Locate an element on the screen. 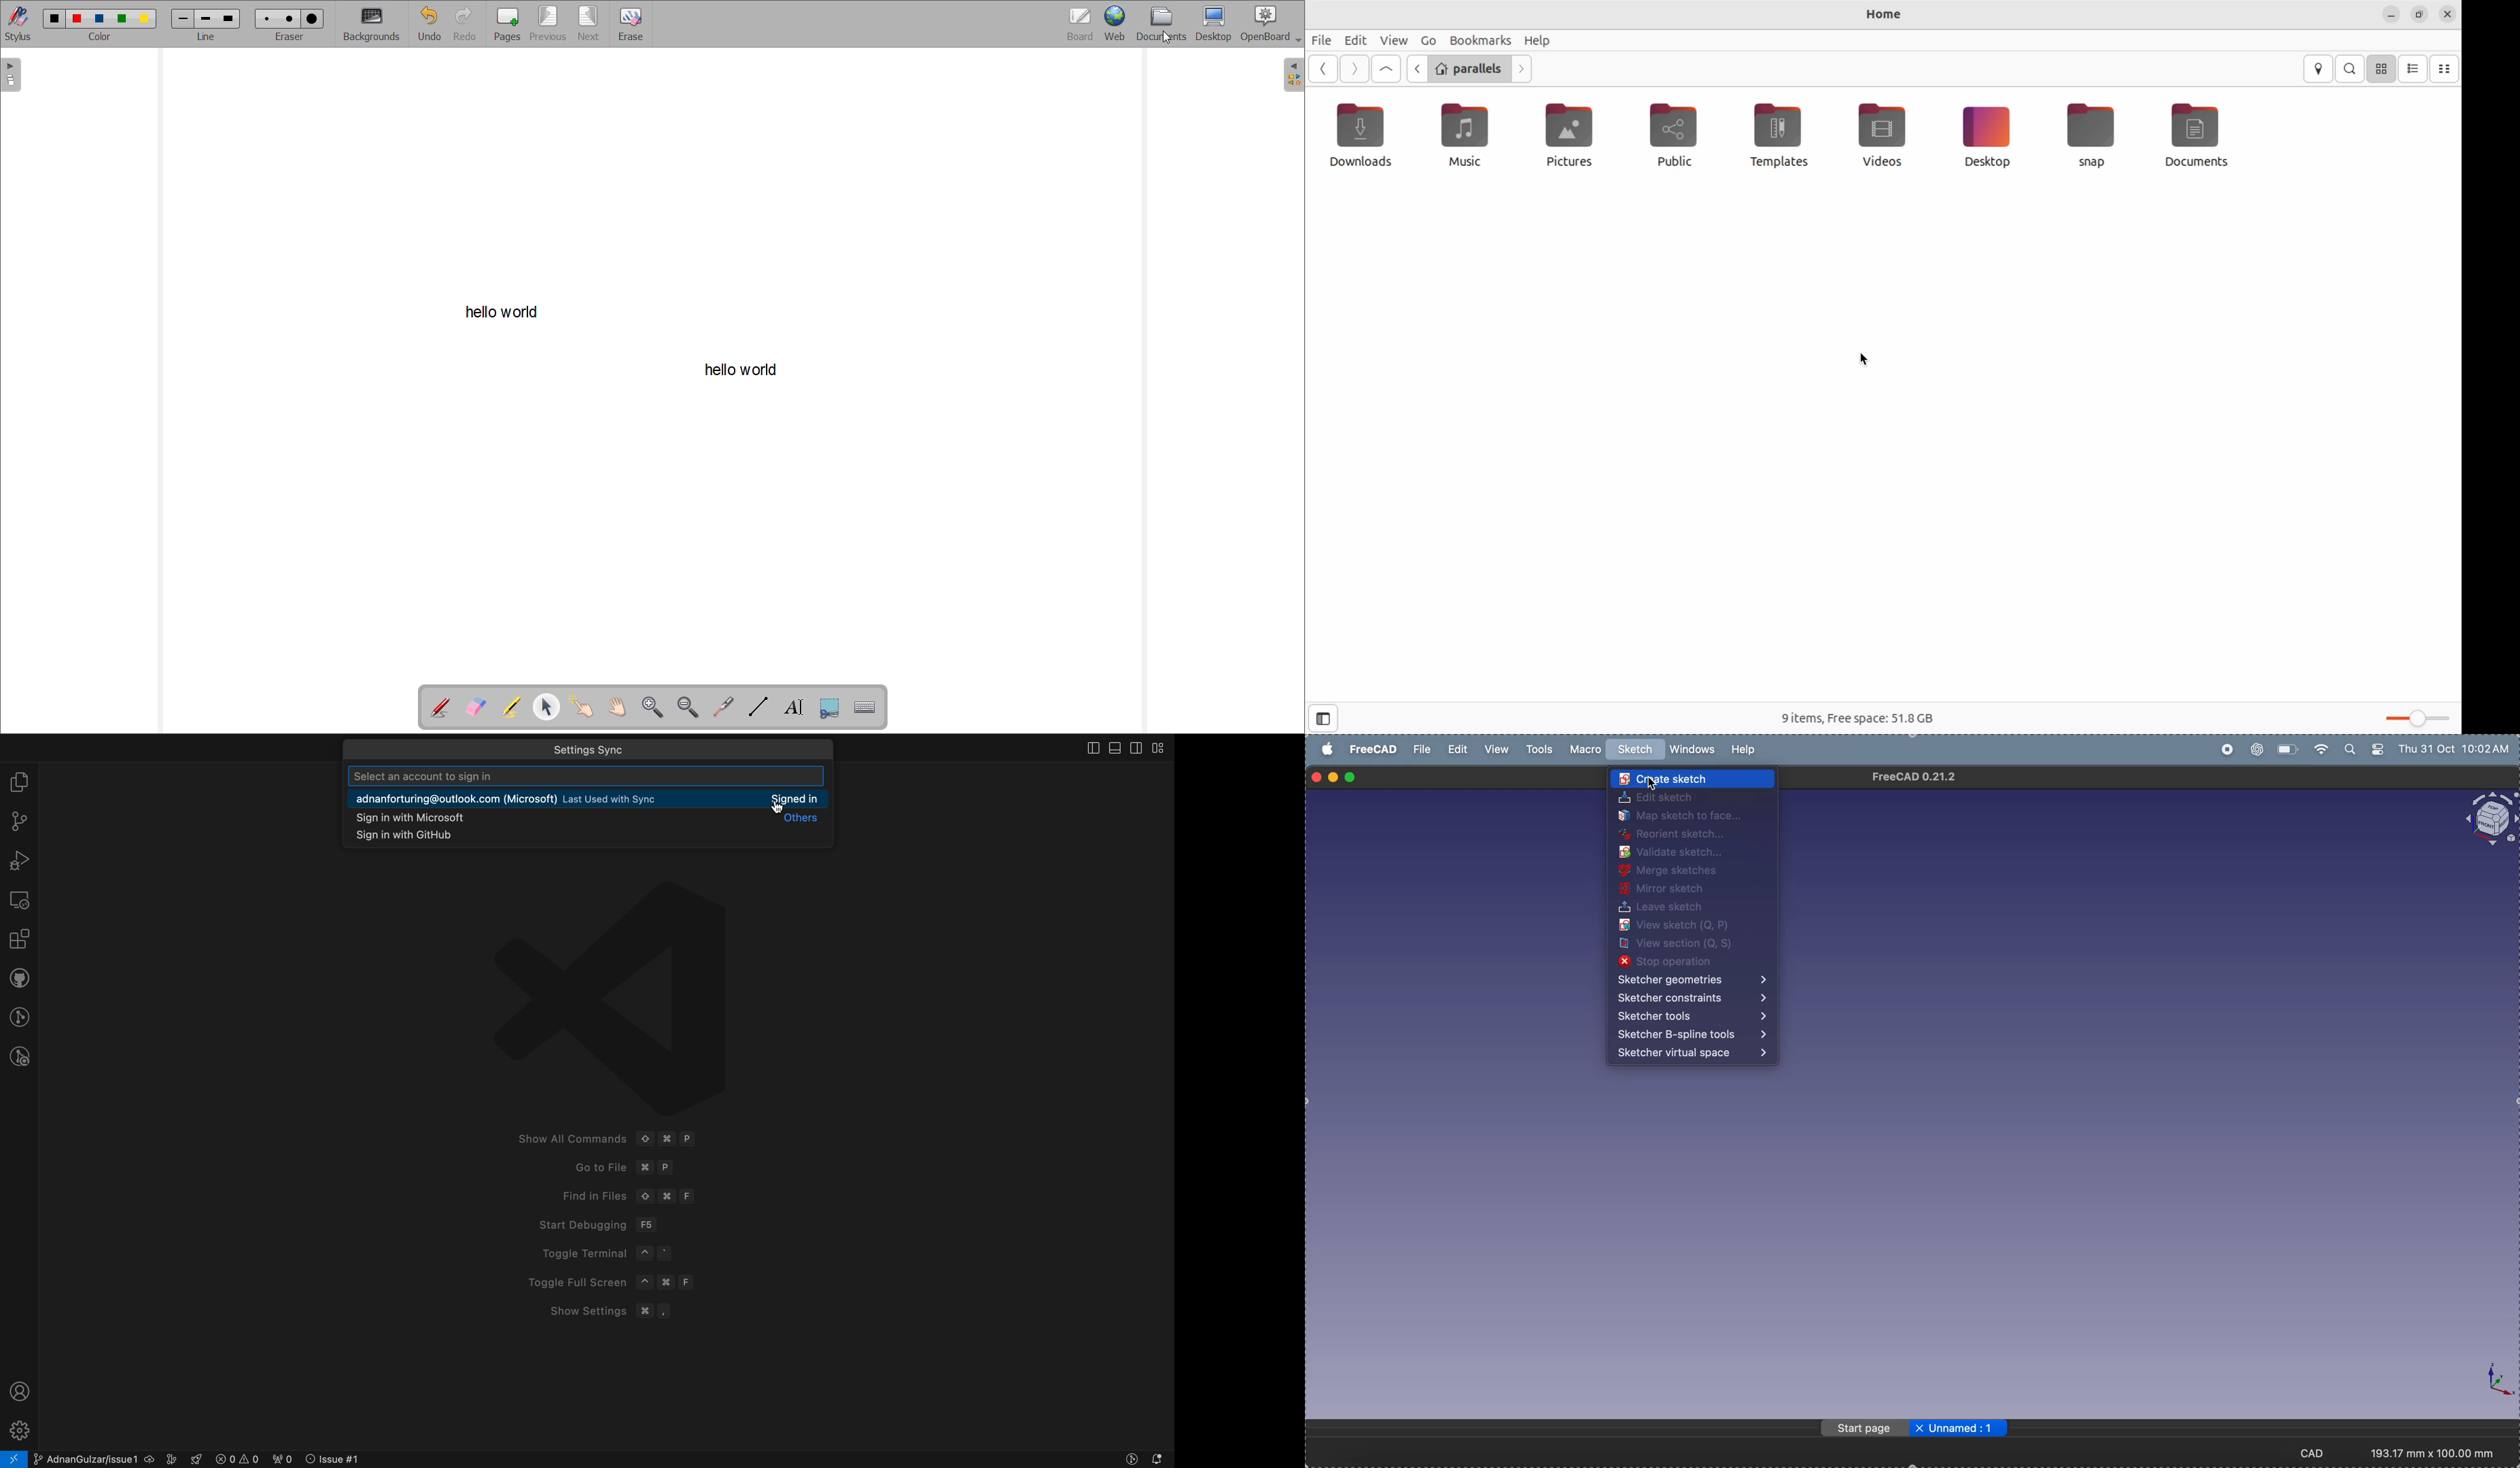  documents is located at coordinates (2200, 136).